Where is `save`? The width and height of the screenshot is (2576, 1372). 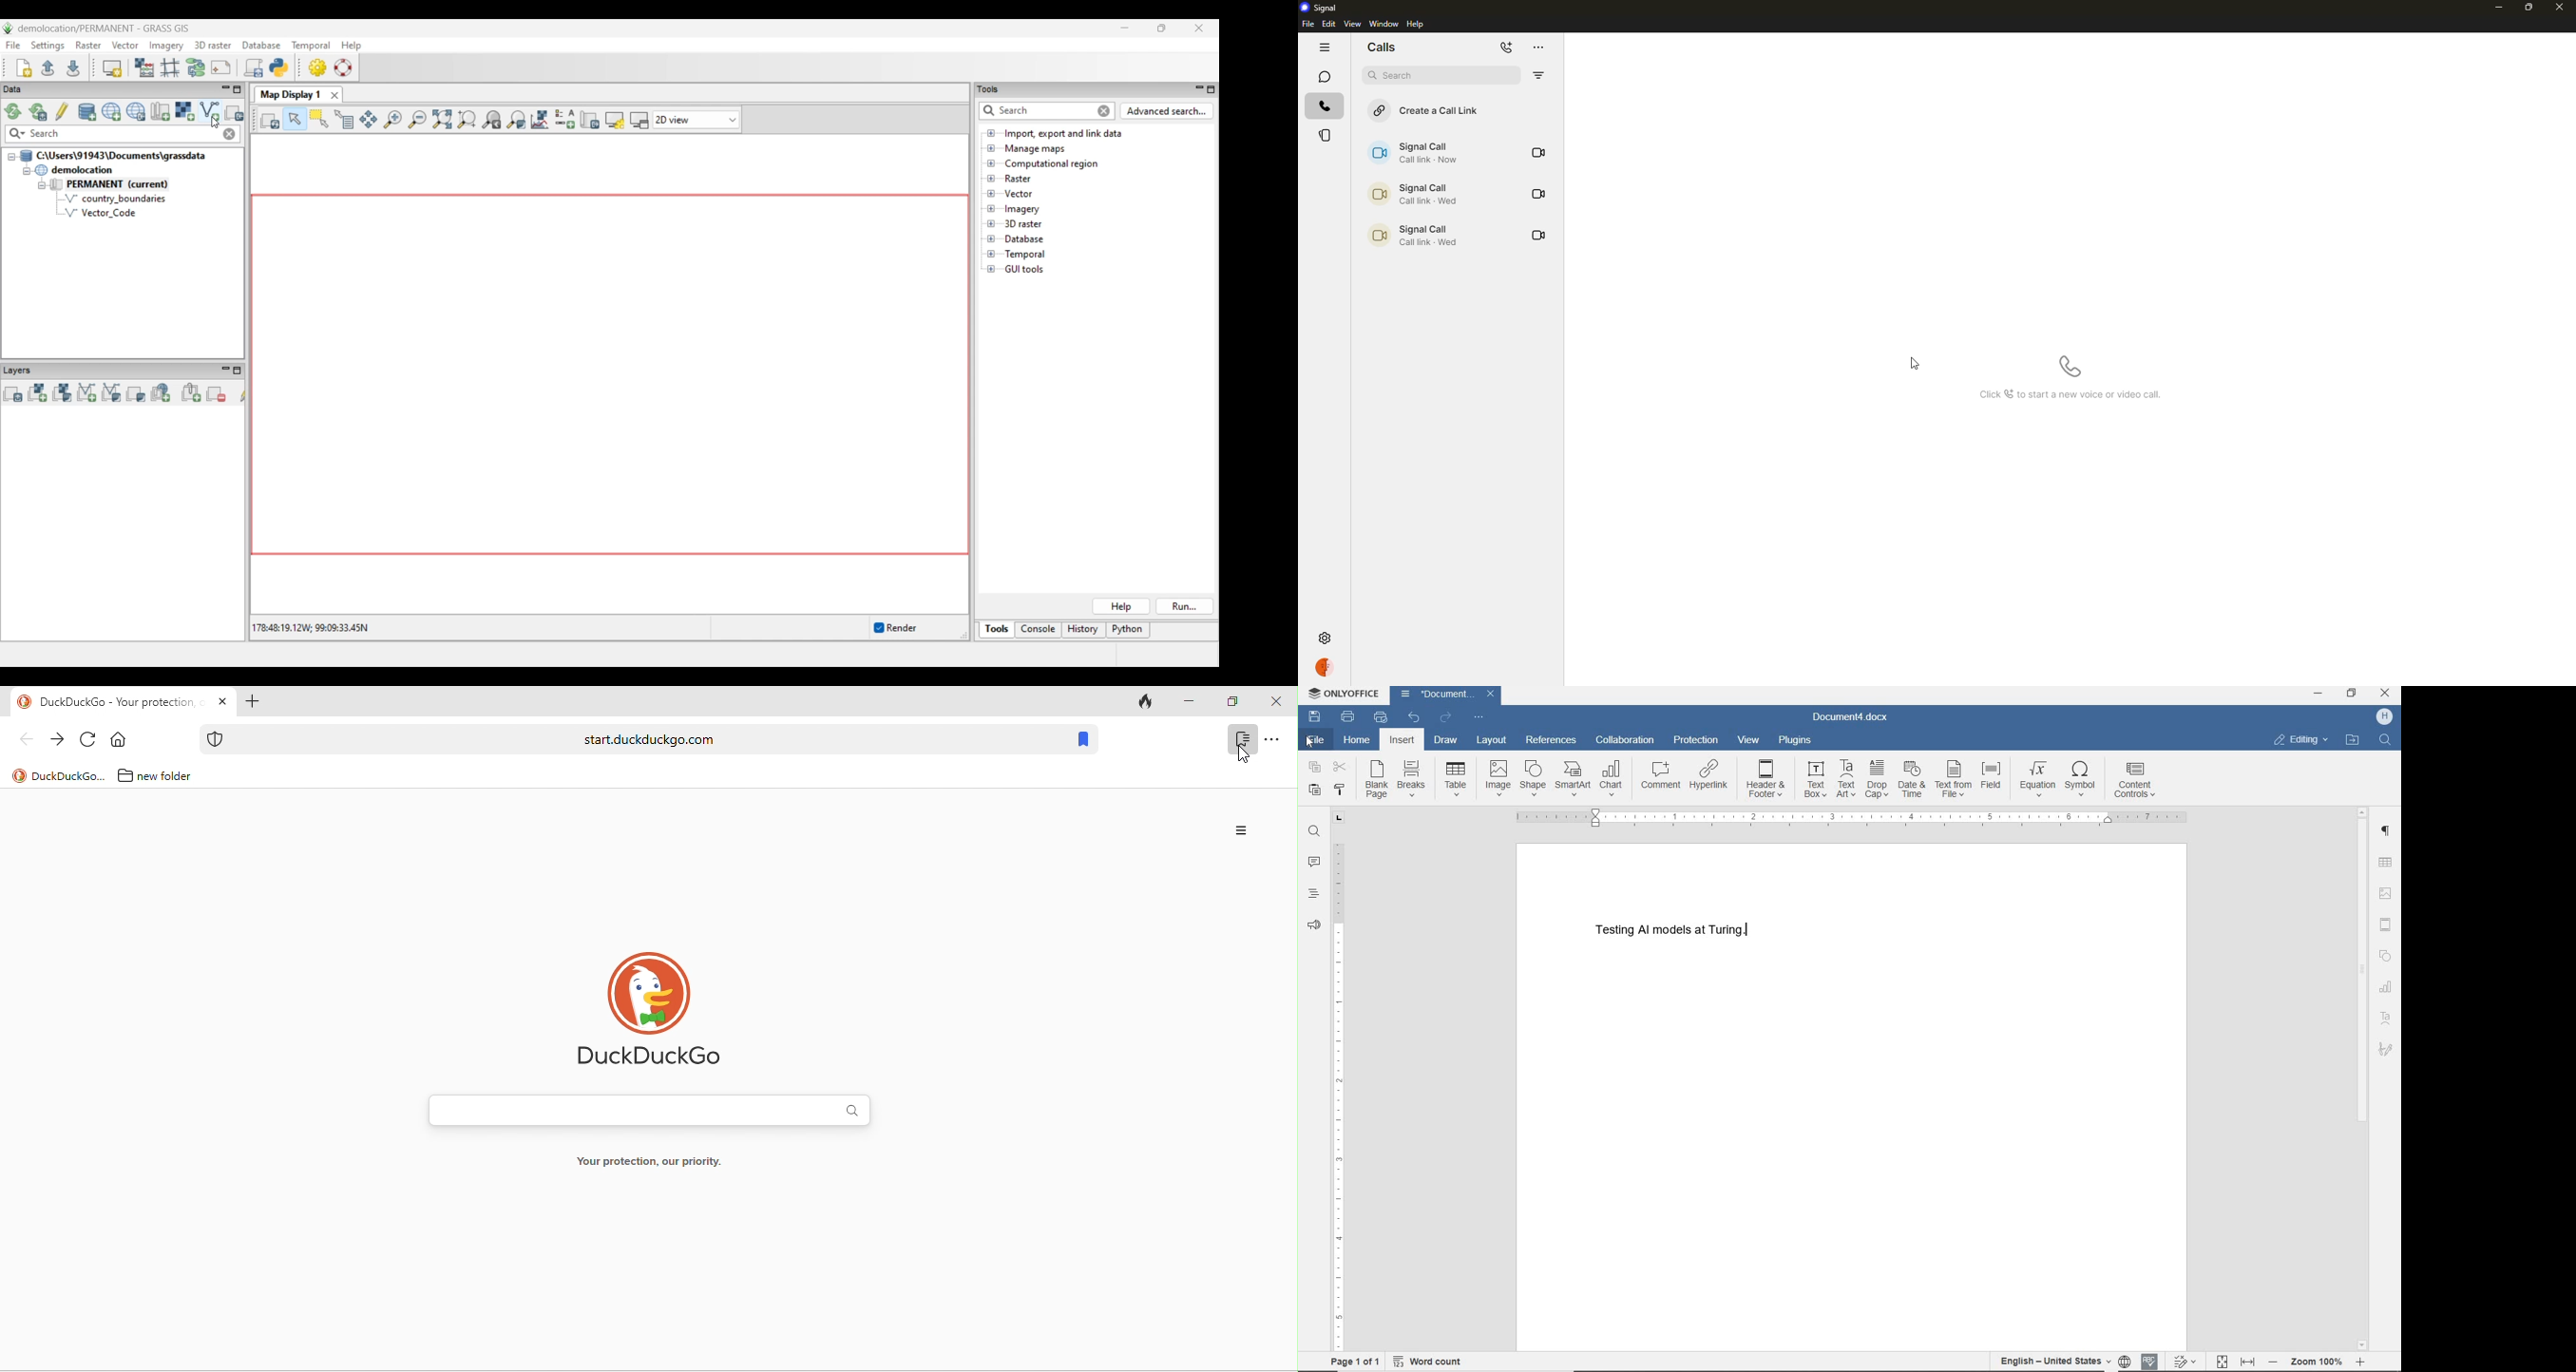 save is located at coordinates (1313, 718).